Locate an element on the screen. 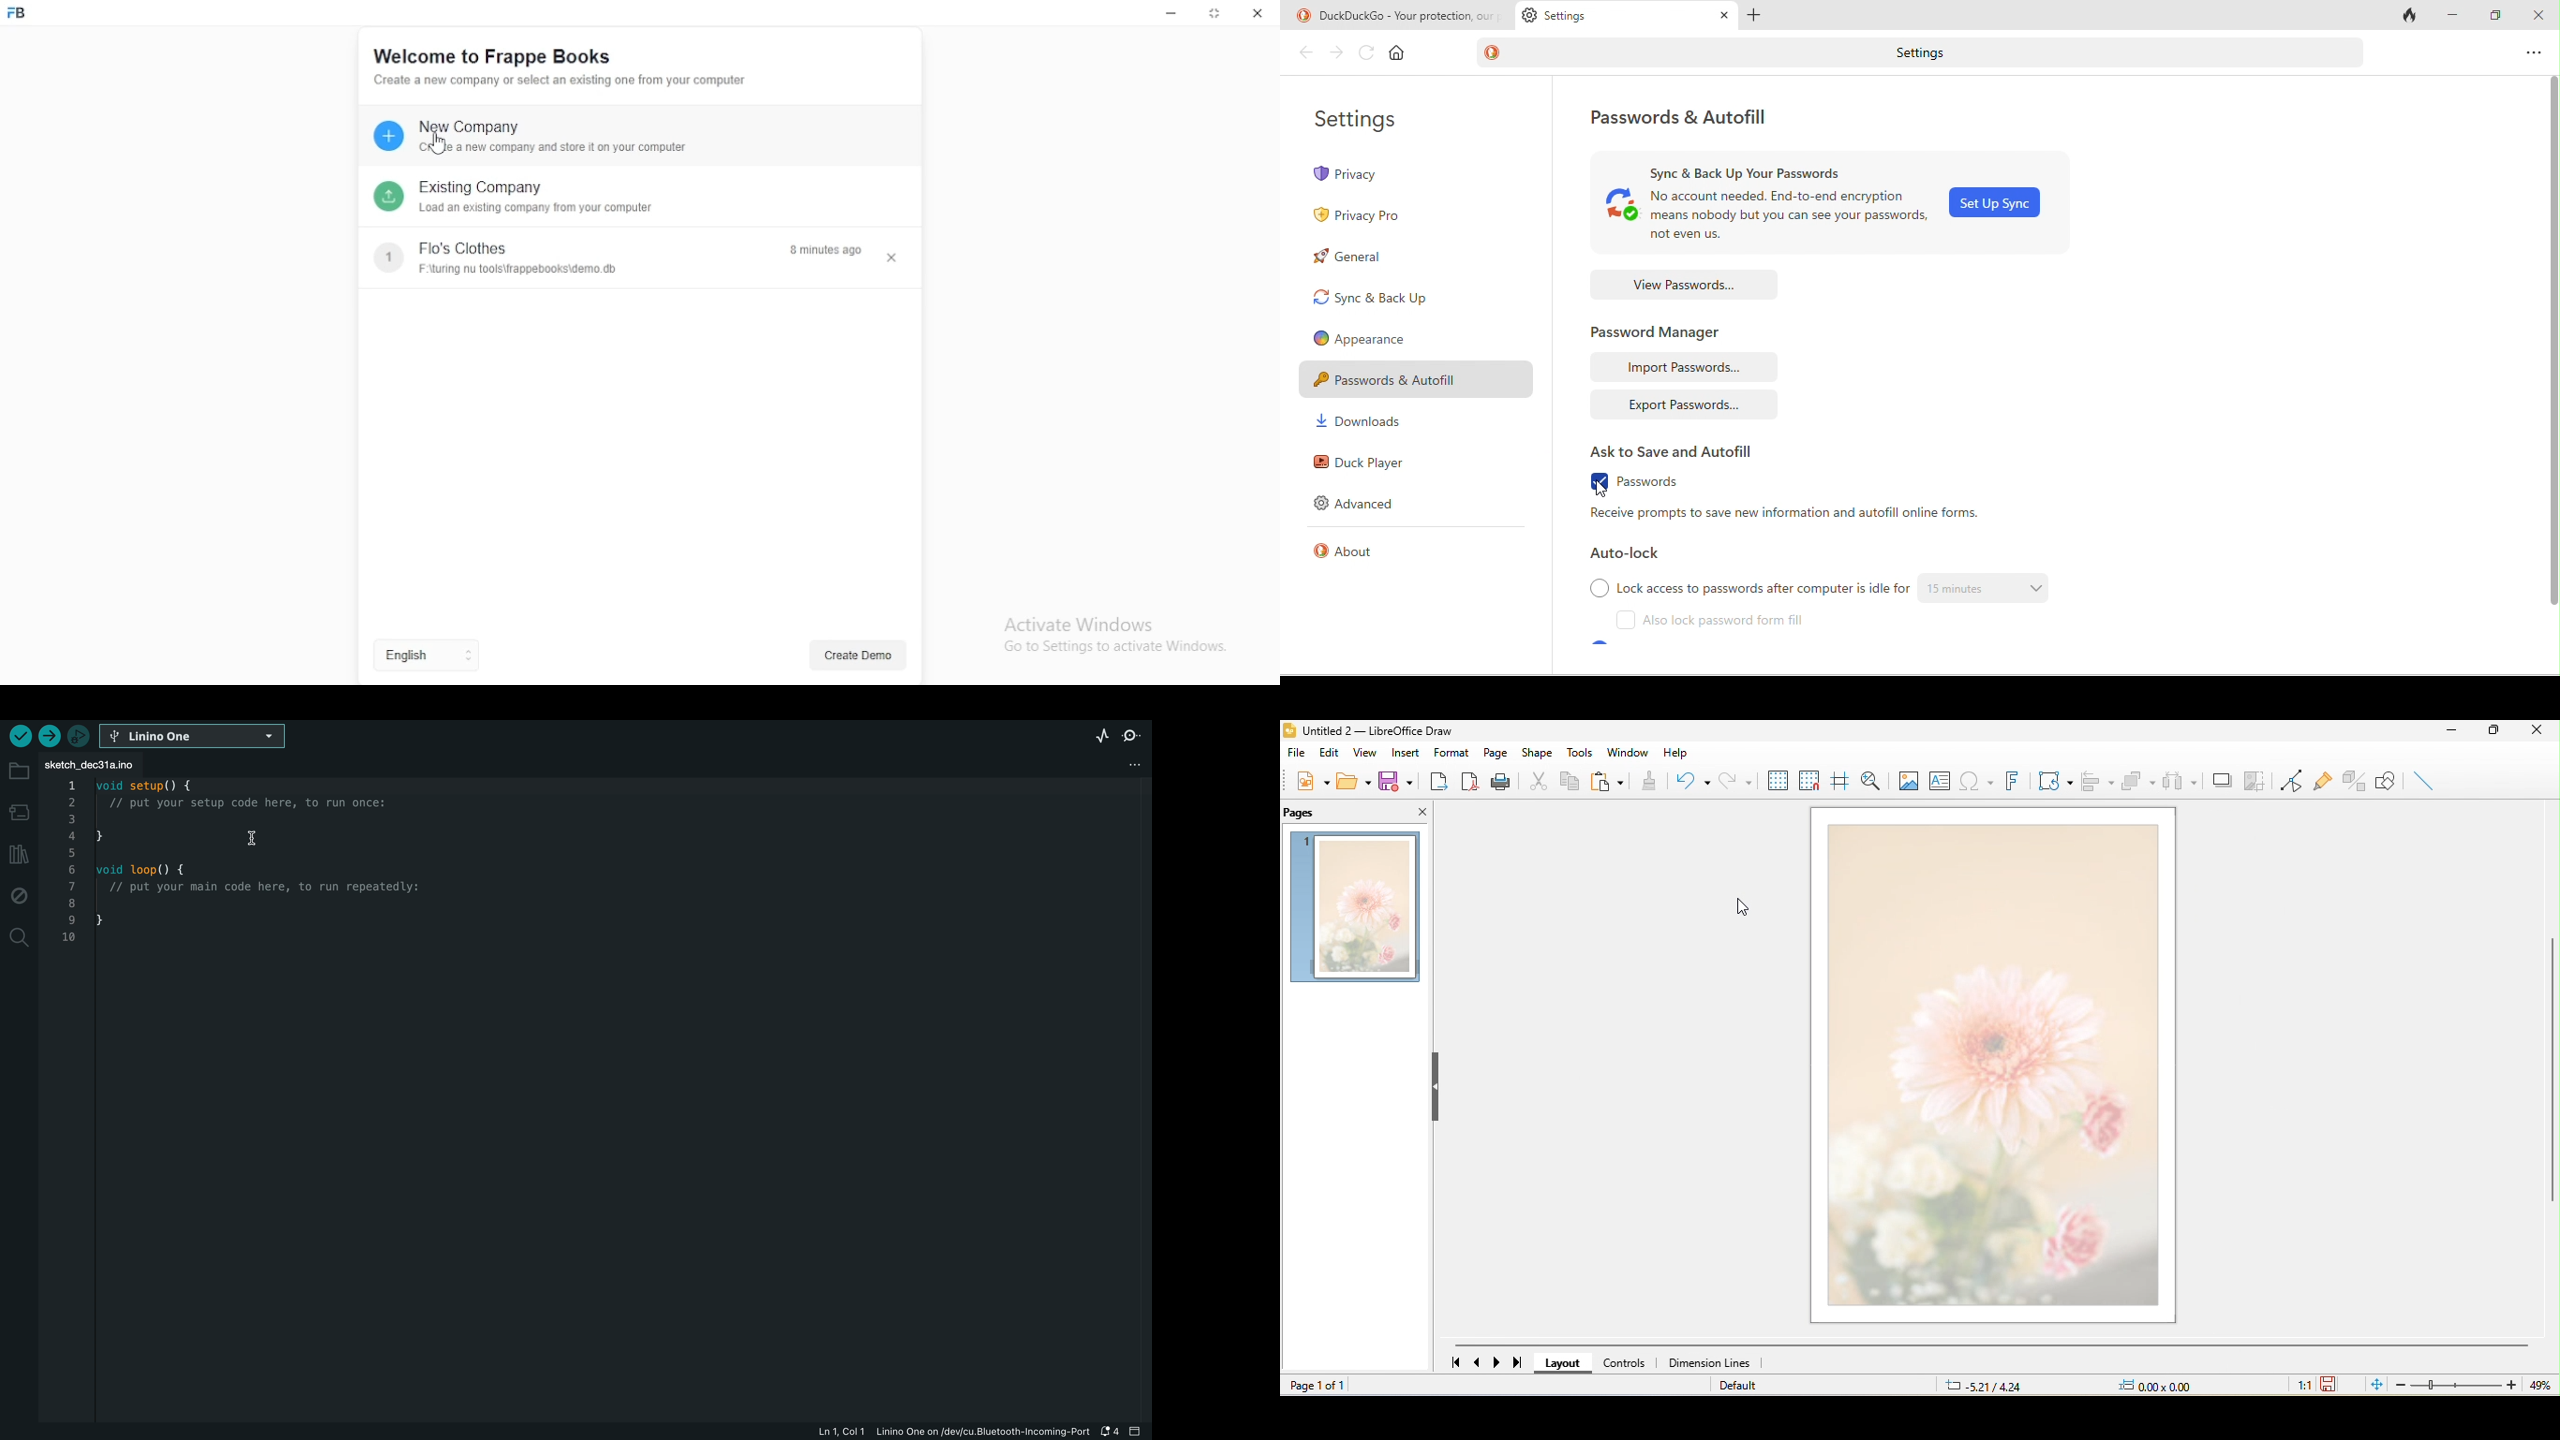 This screenshot has height=1456, width=2576. export directly as pdf is located at coordinates (1466, 780).